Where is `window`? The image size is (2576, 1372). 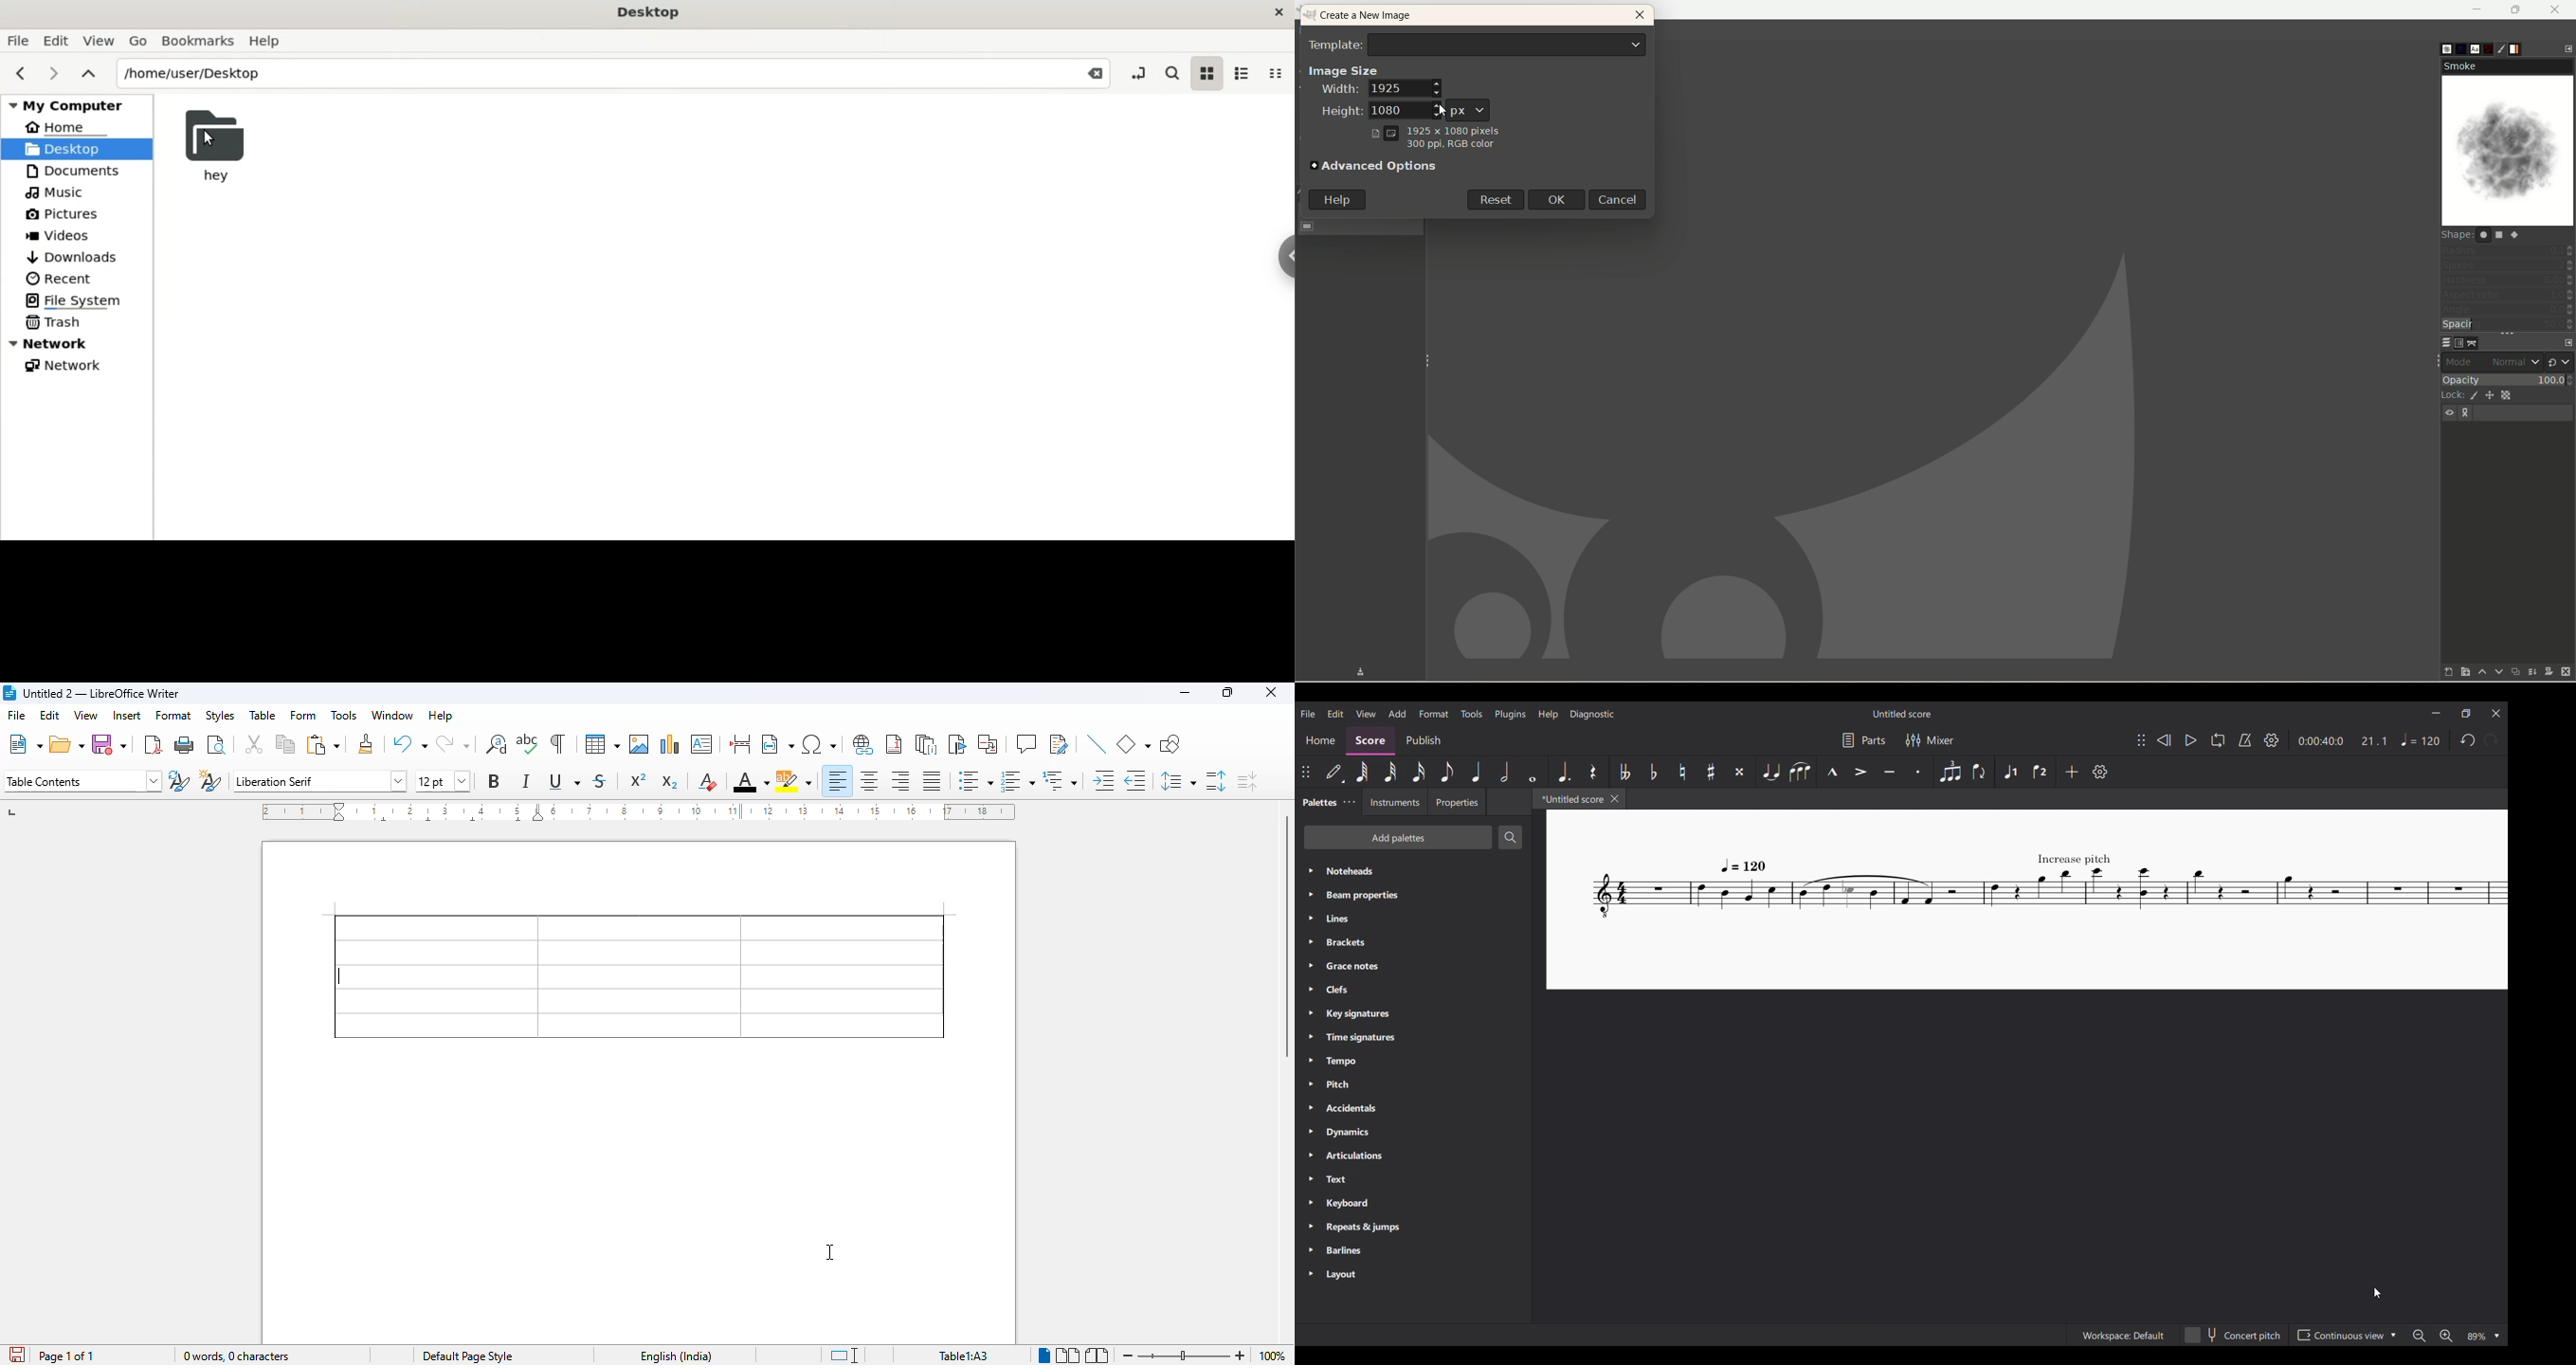 window is located at coordinates (394, 716).